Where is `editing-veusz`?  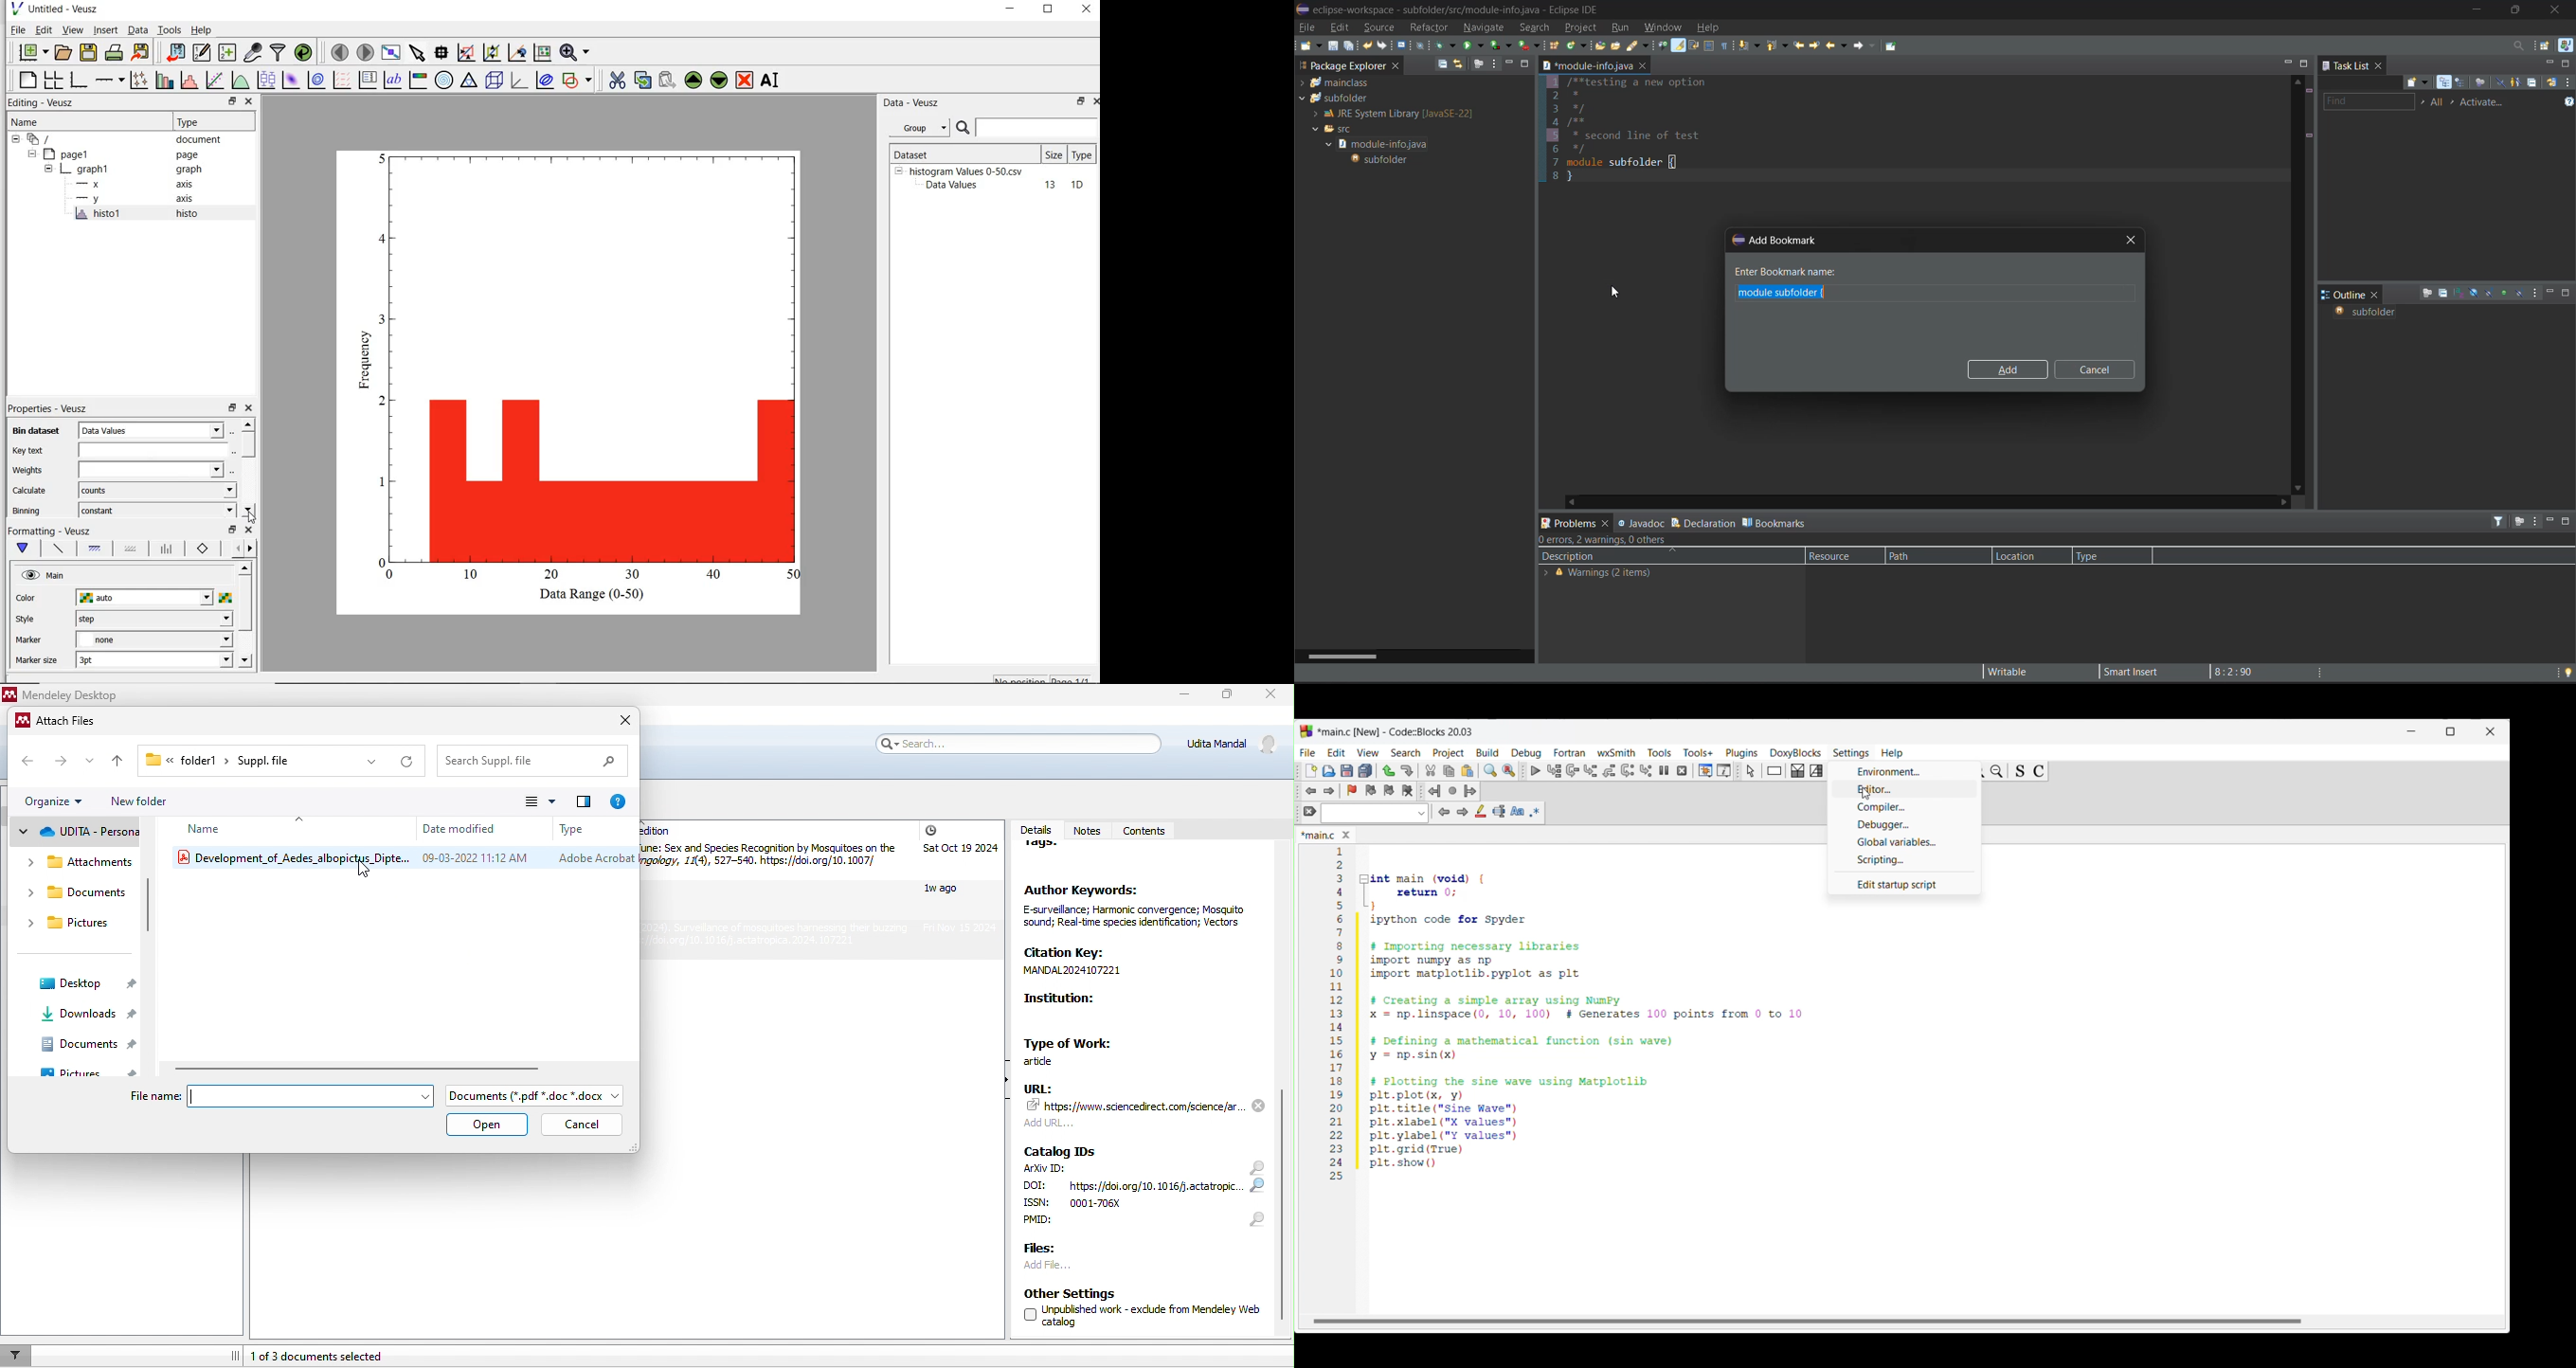 editing-veusz is located at coordinates (41, 103).